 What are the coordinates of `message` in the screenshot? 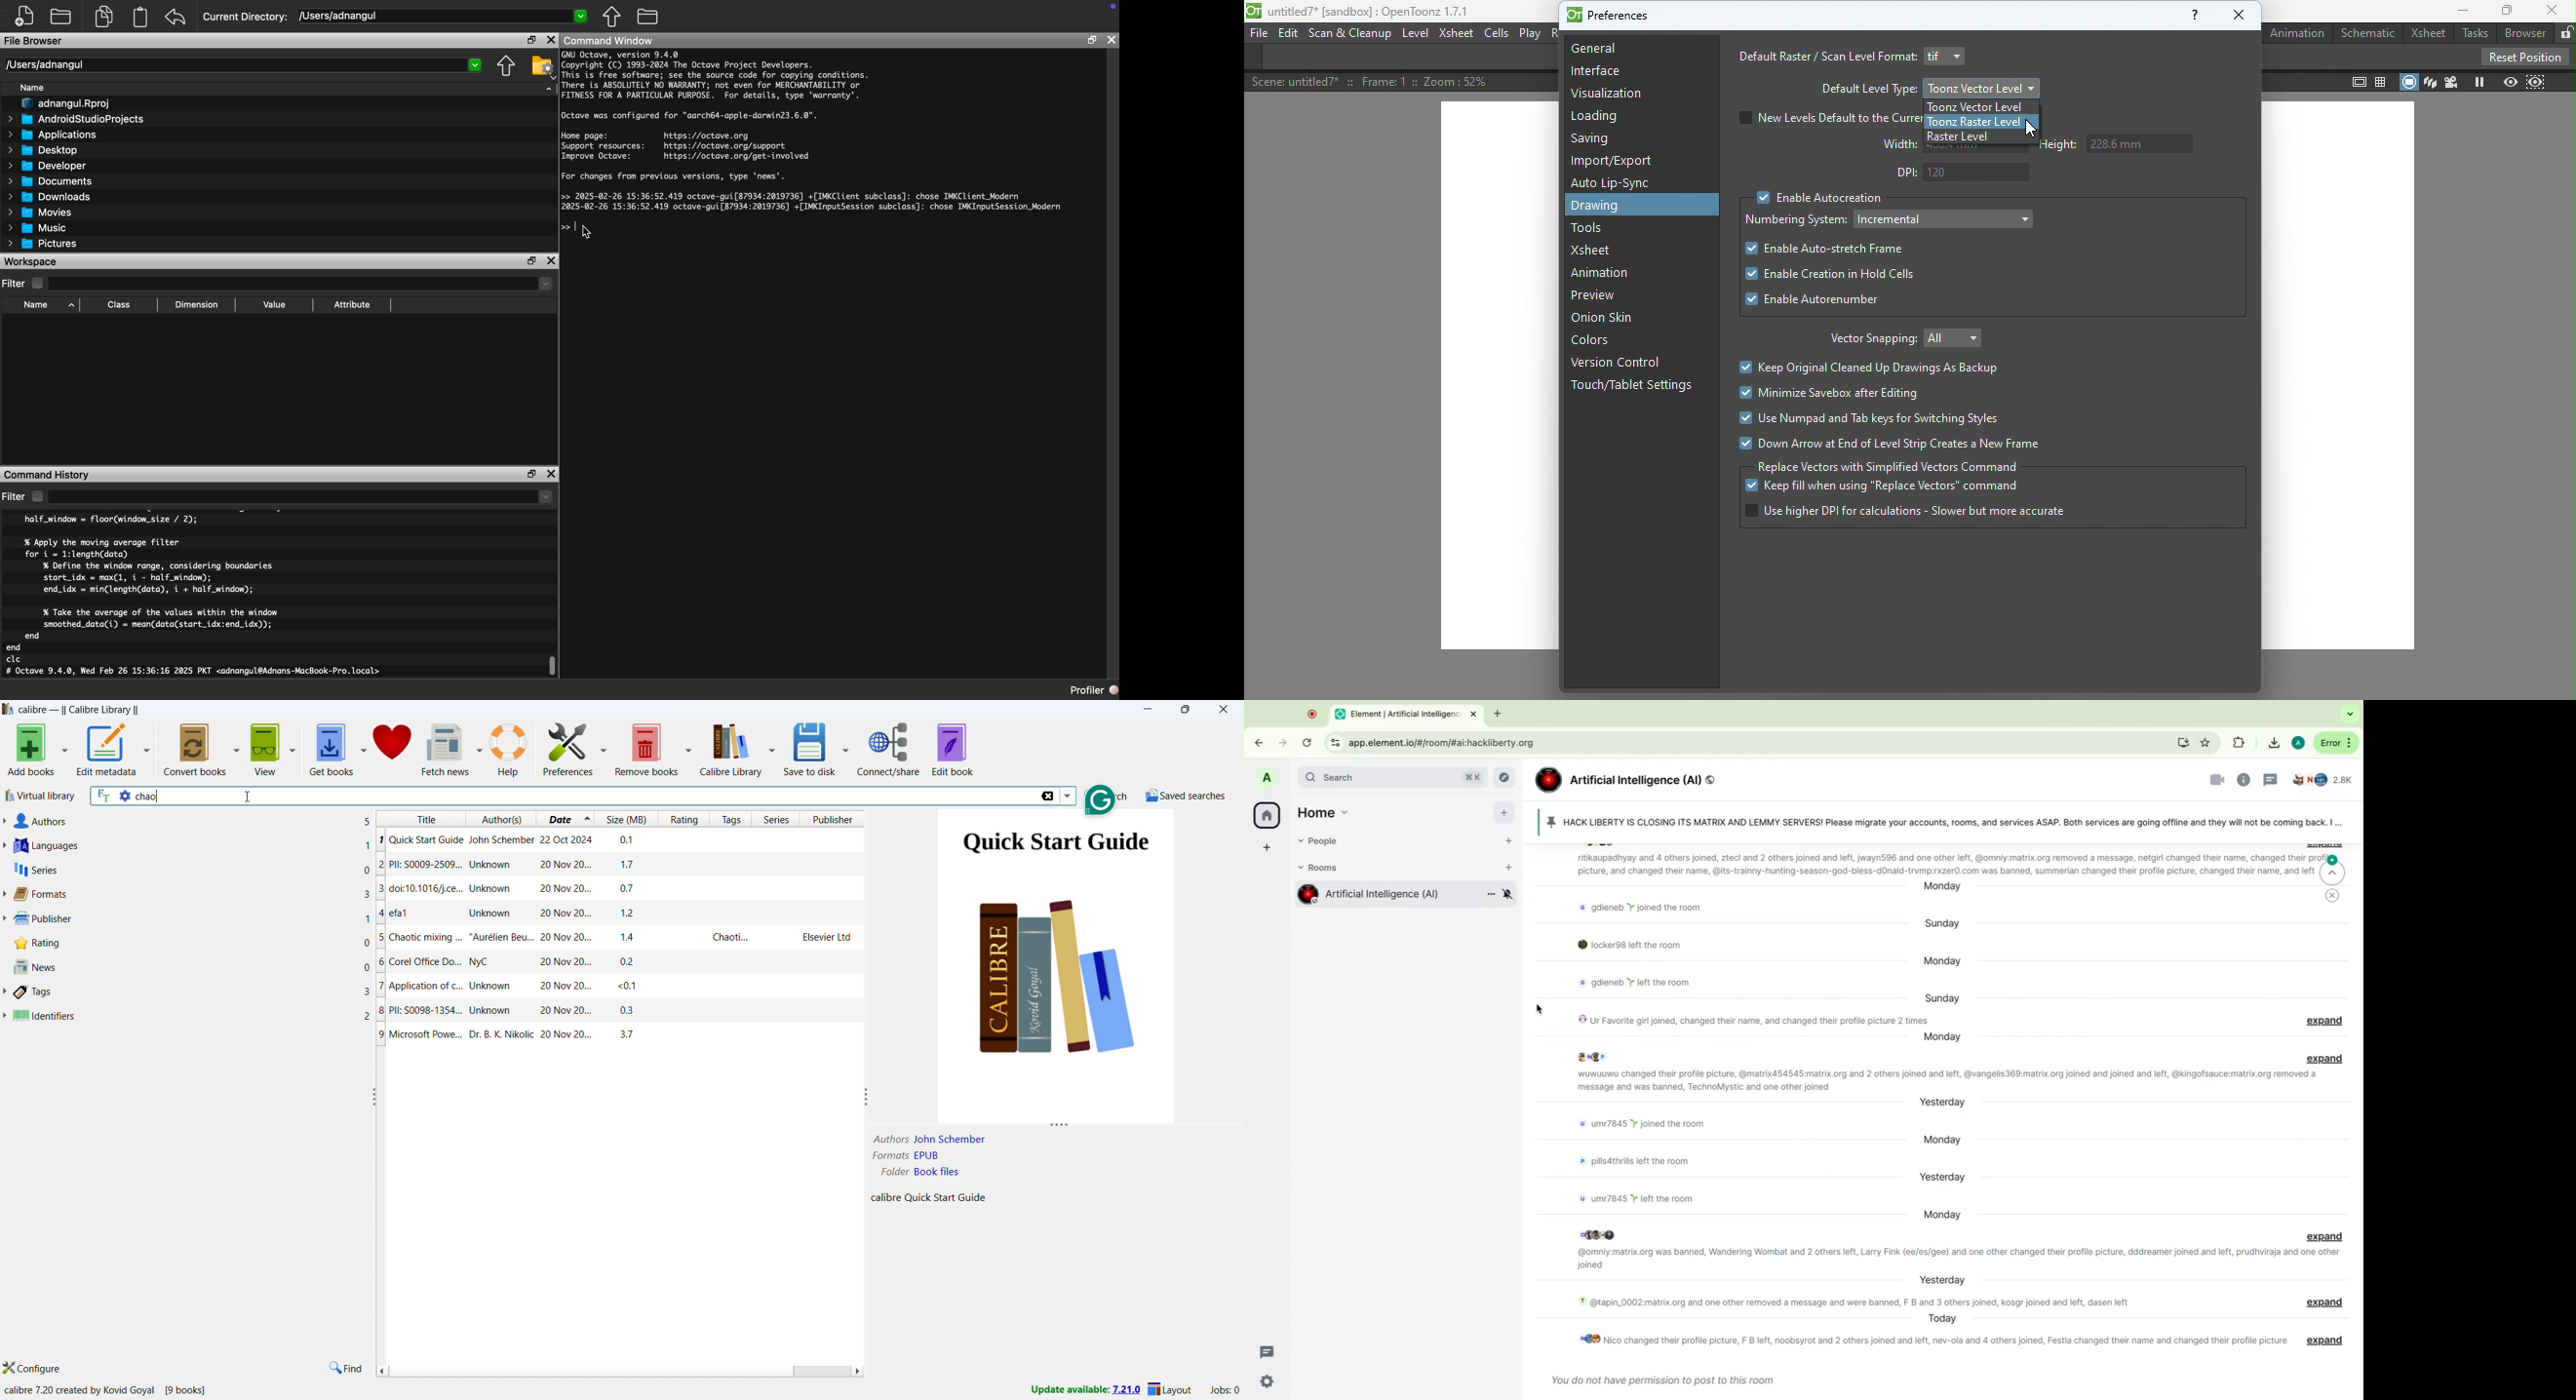 It's located at (1645, 1196).